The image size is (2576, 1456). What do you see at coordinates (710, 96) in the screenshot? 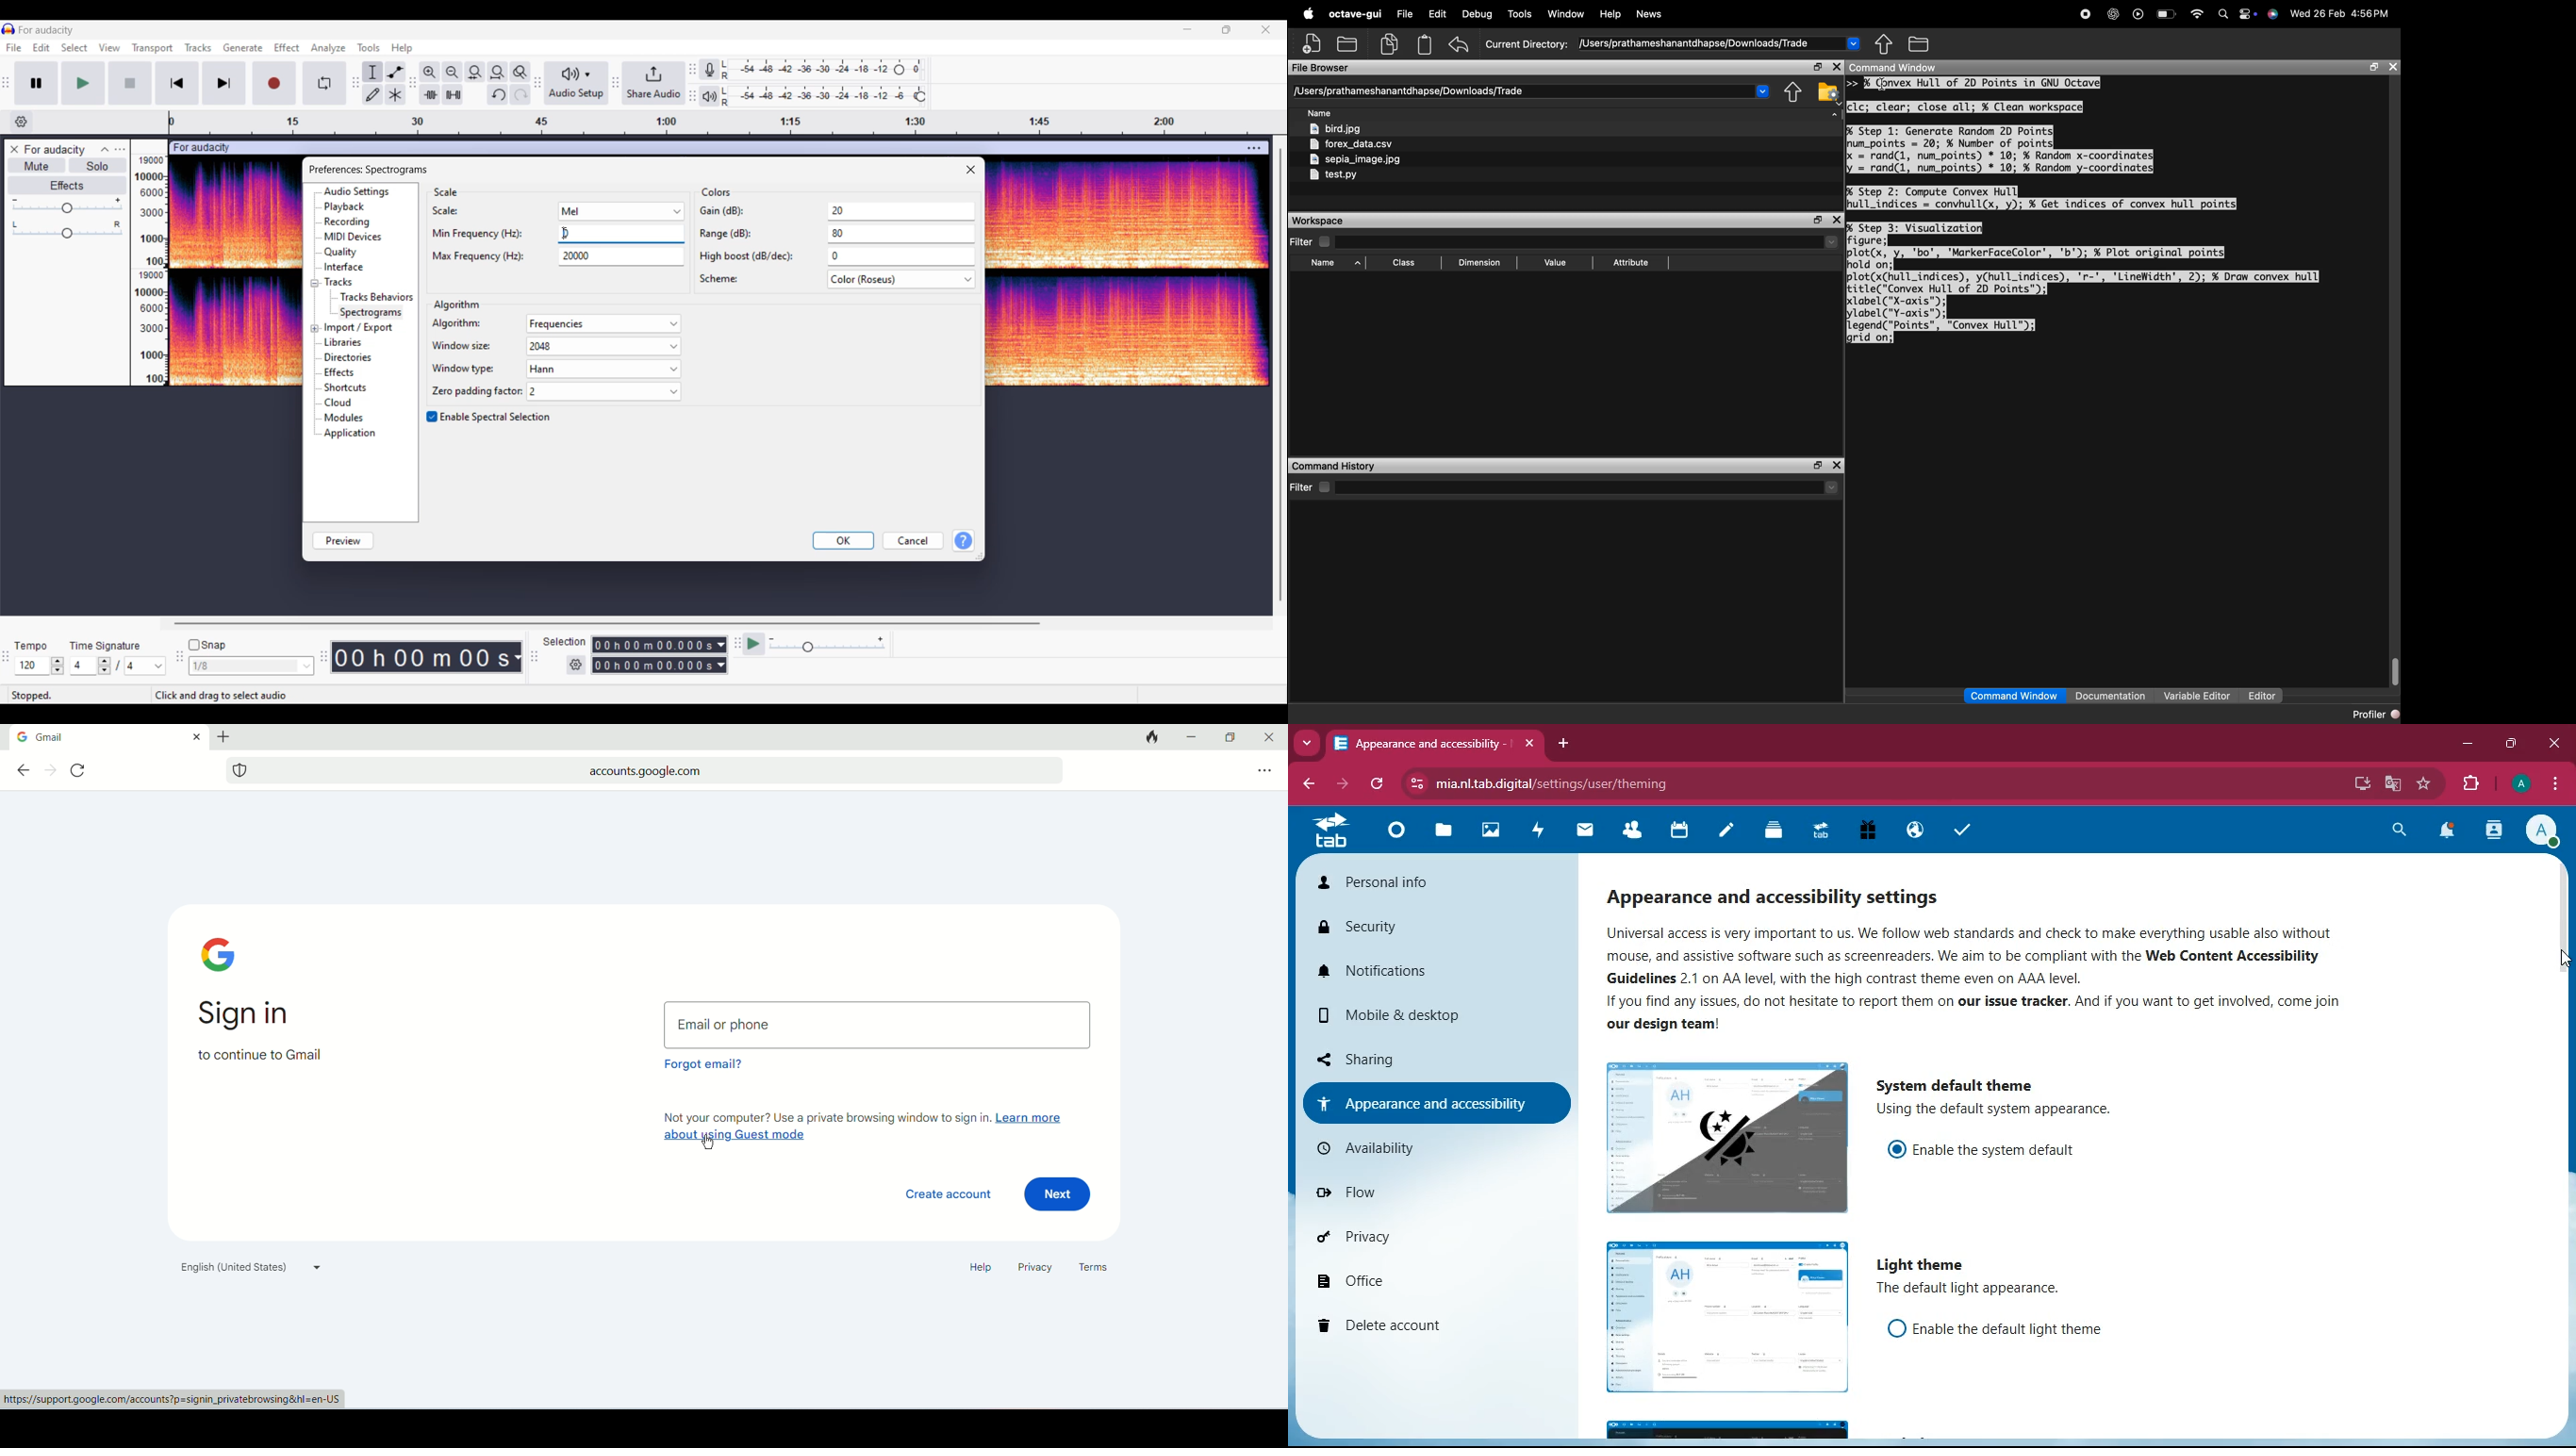
I see `Playback meter` at bounding box center [710, 96].